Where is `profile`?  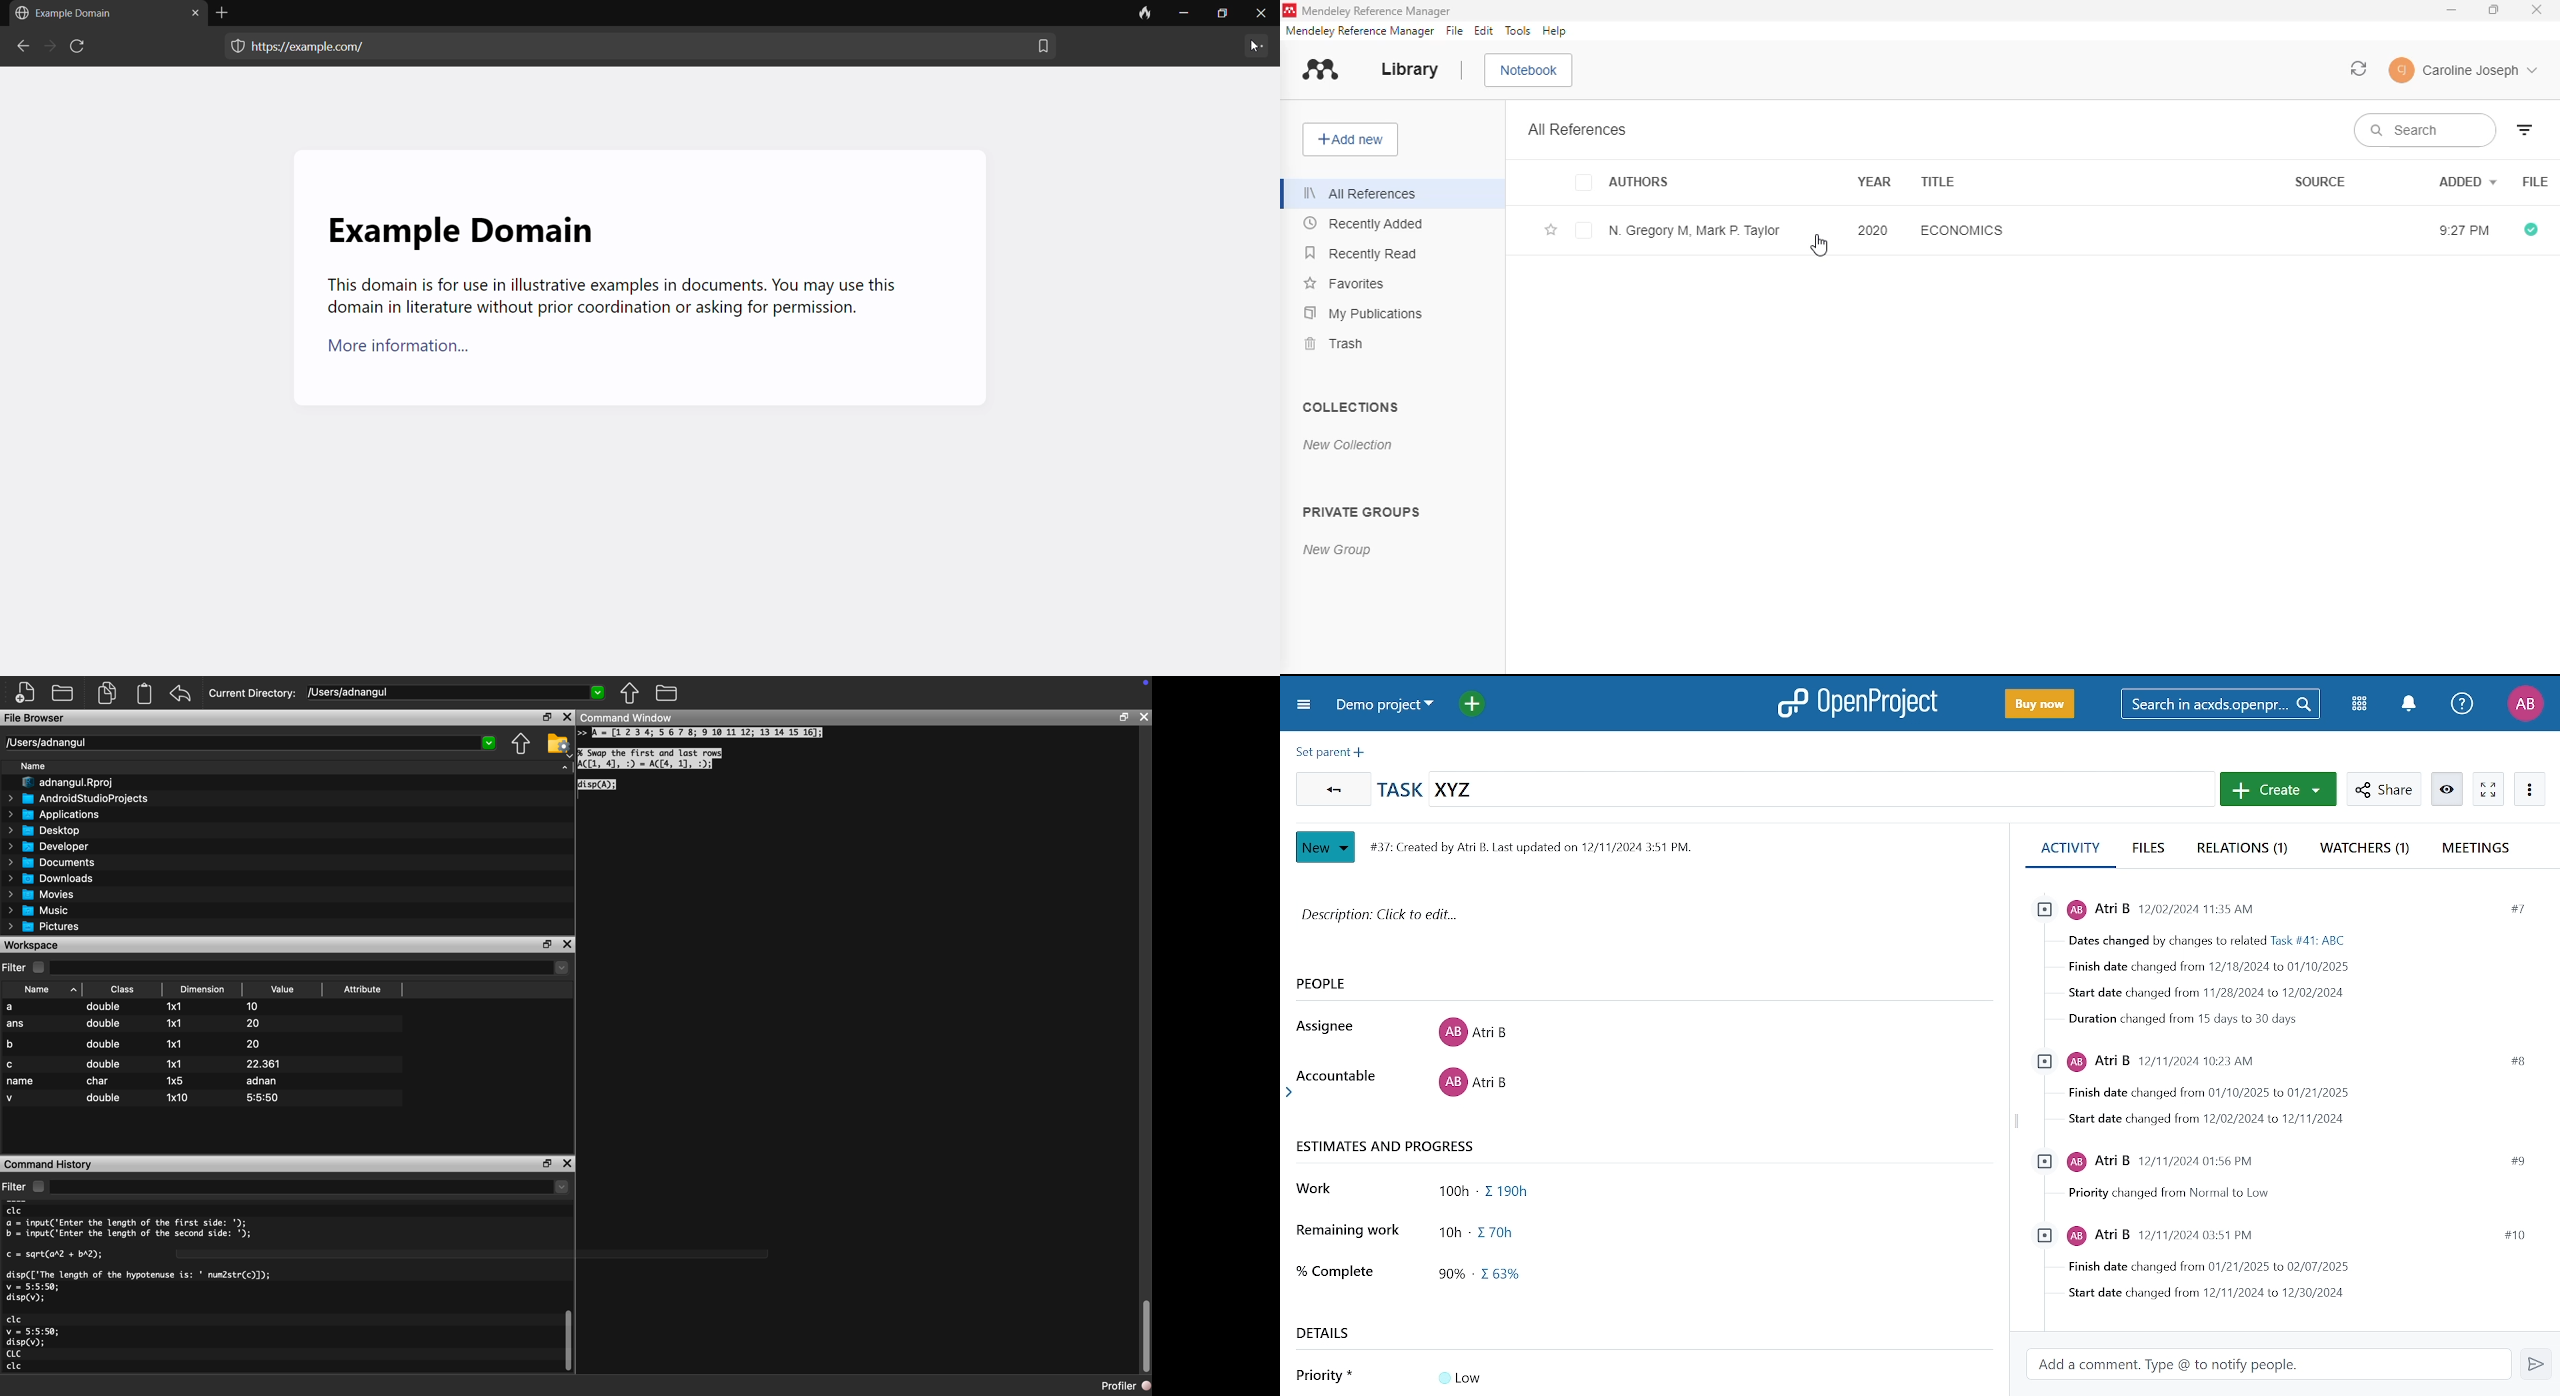 profile is located at coordinates (2464, 70).